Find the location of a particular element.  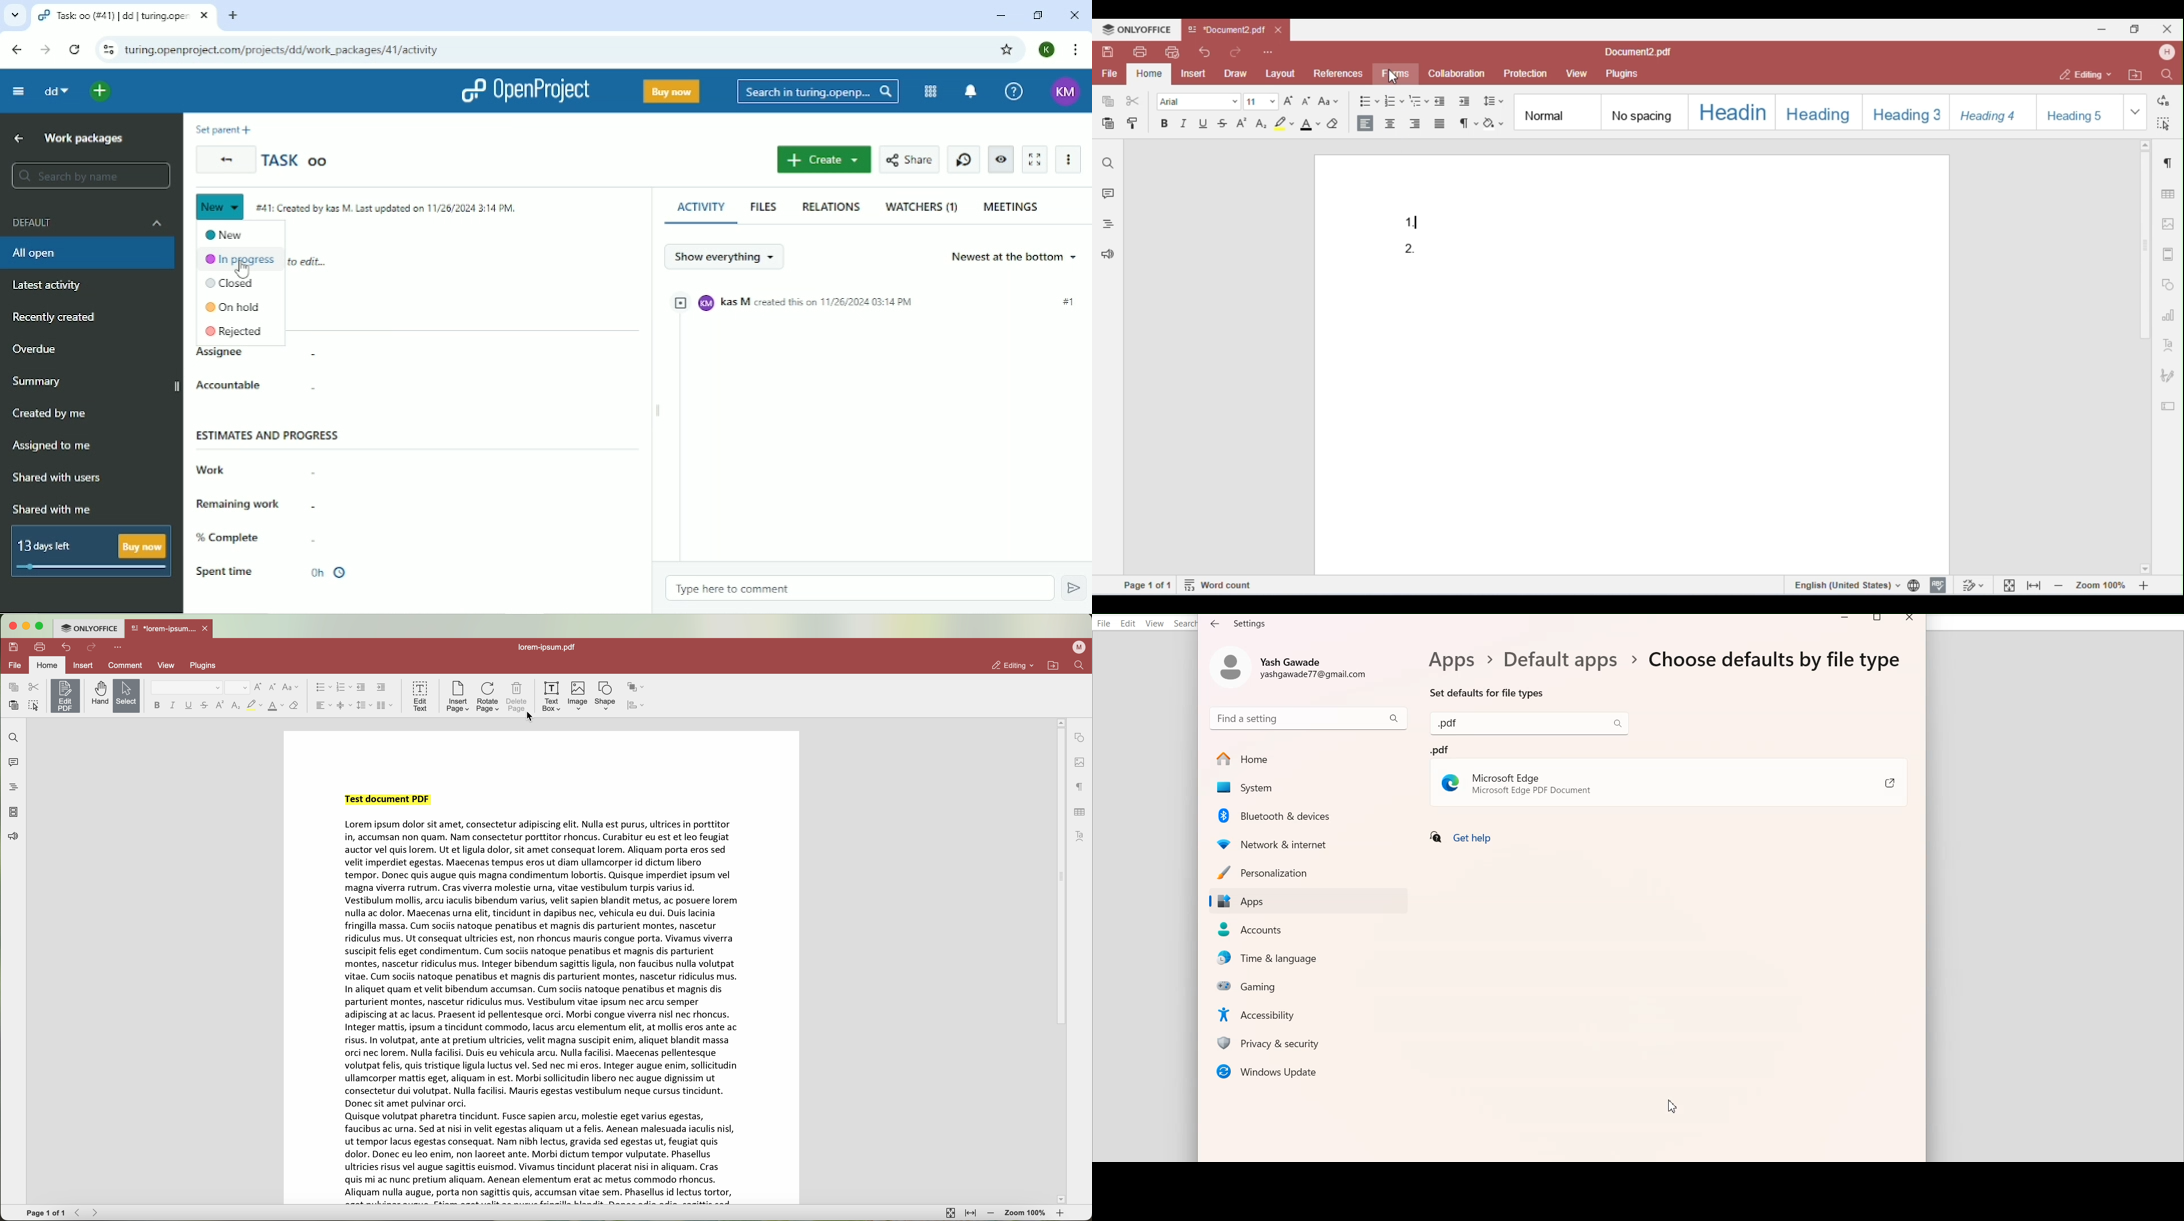

Open quick add menu is located at coordinates (100, 92).